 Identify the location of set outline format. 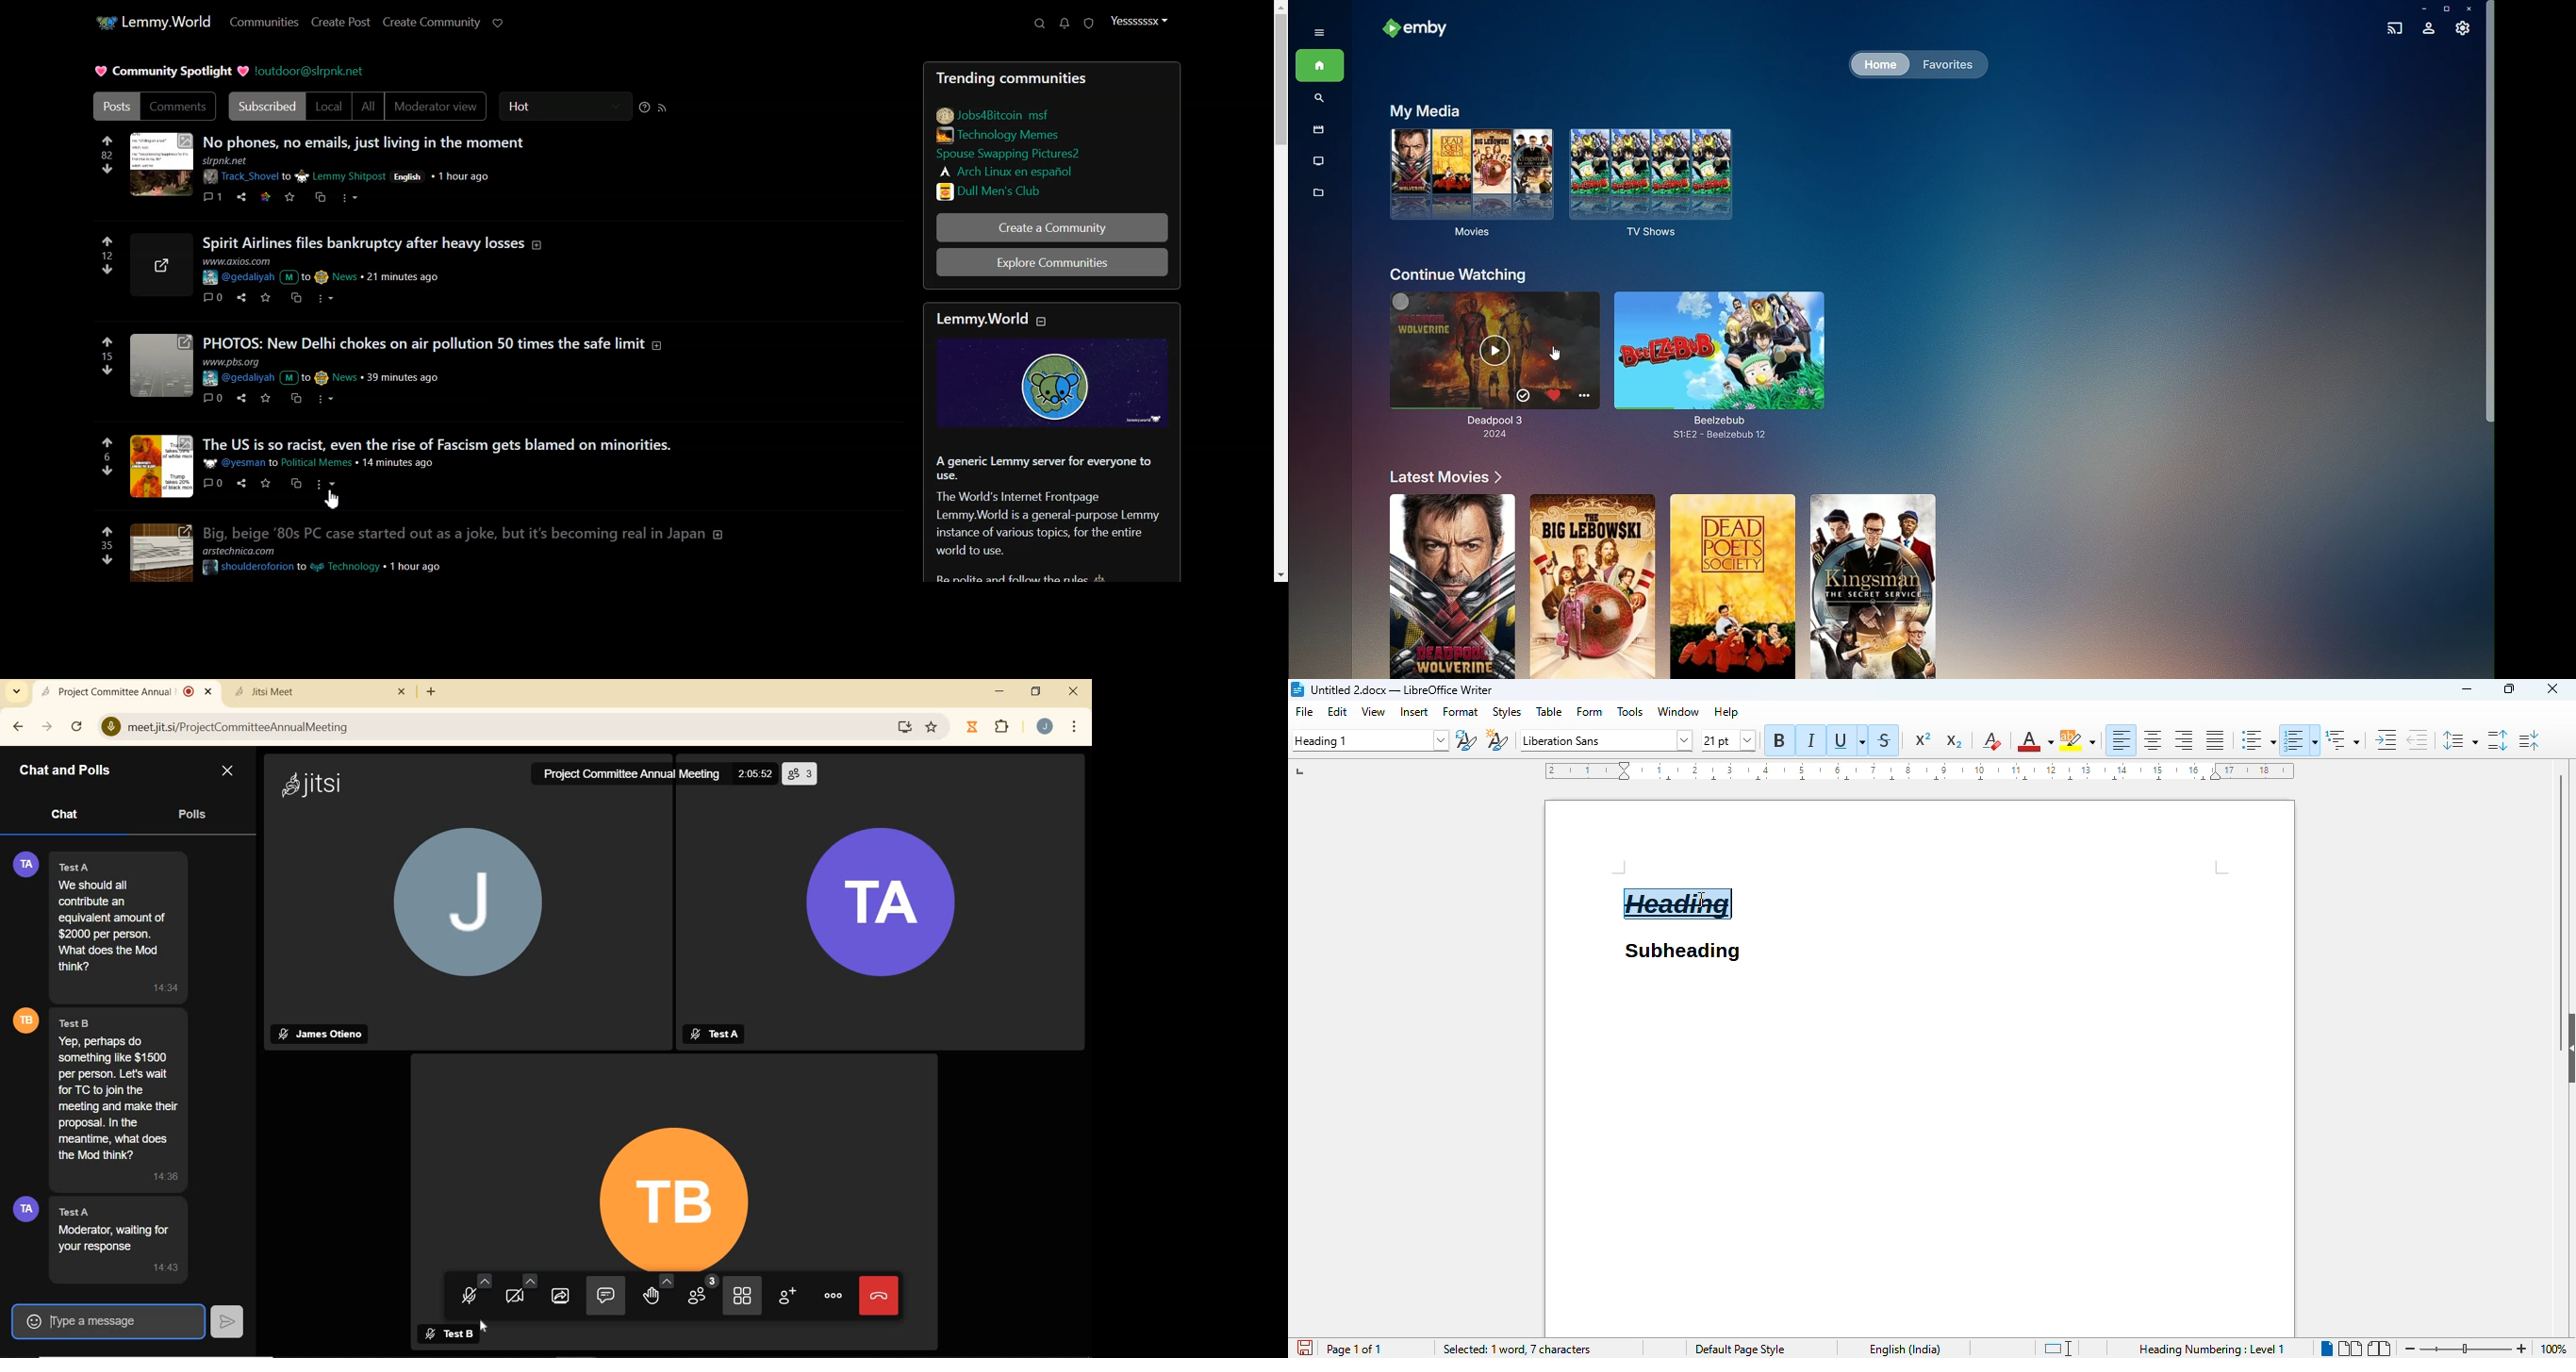
(2342, 739).